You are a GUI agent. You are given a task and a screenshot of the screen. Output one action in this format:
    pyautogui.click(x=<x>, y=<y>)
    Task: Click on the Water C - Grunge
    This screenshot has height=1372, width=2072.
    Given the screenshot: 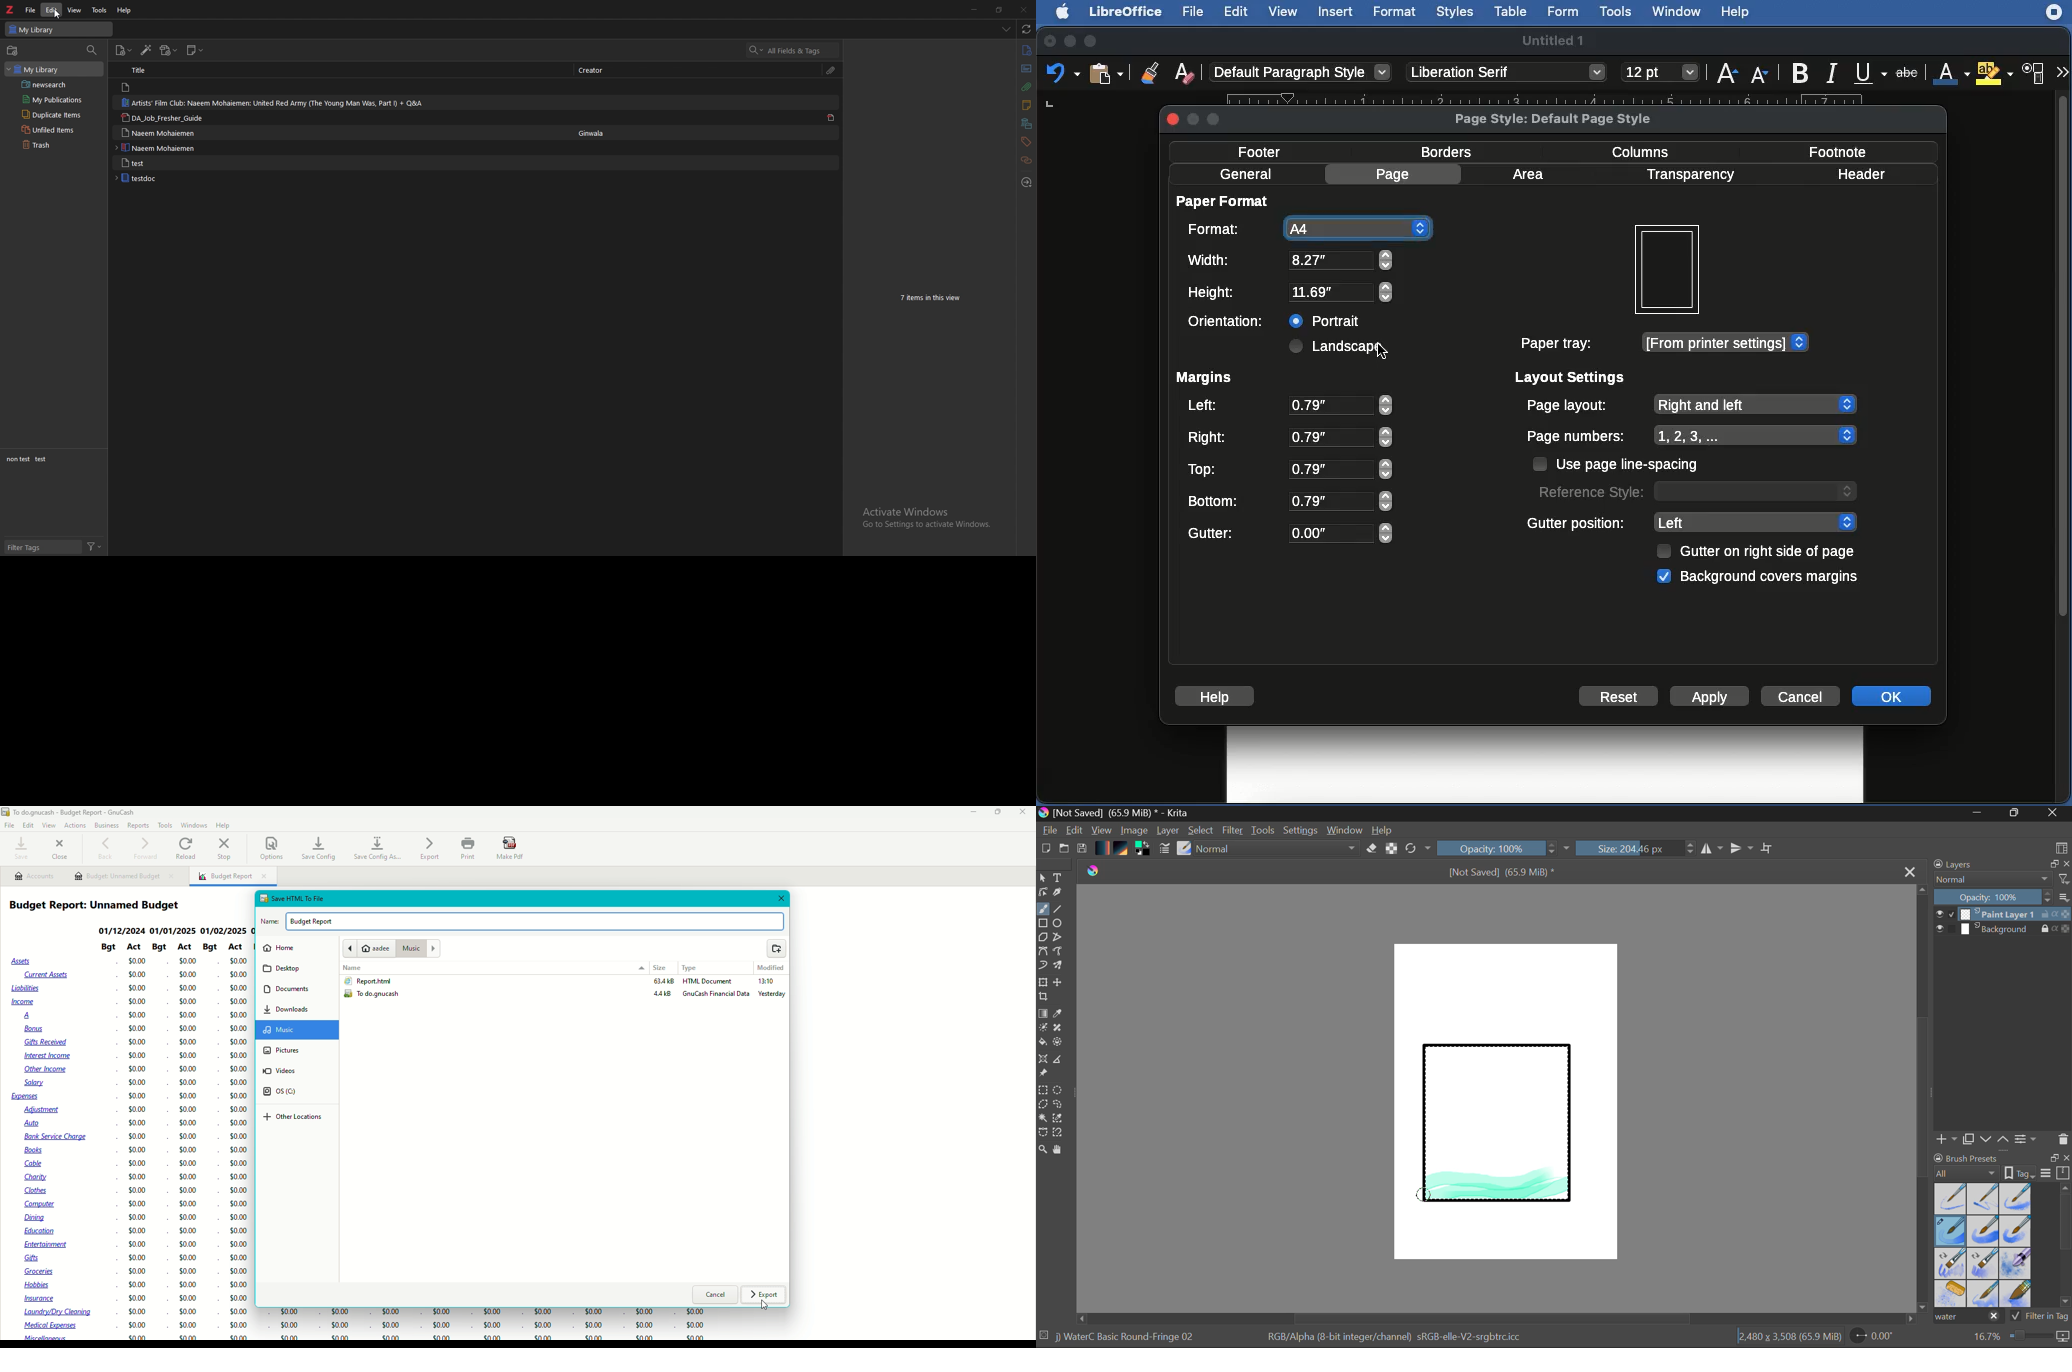 What is the action you would take?
    pyautogui.click(x=2016, y=1232)
    